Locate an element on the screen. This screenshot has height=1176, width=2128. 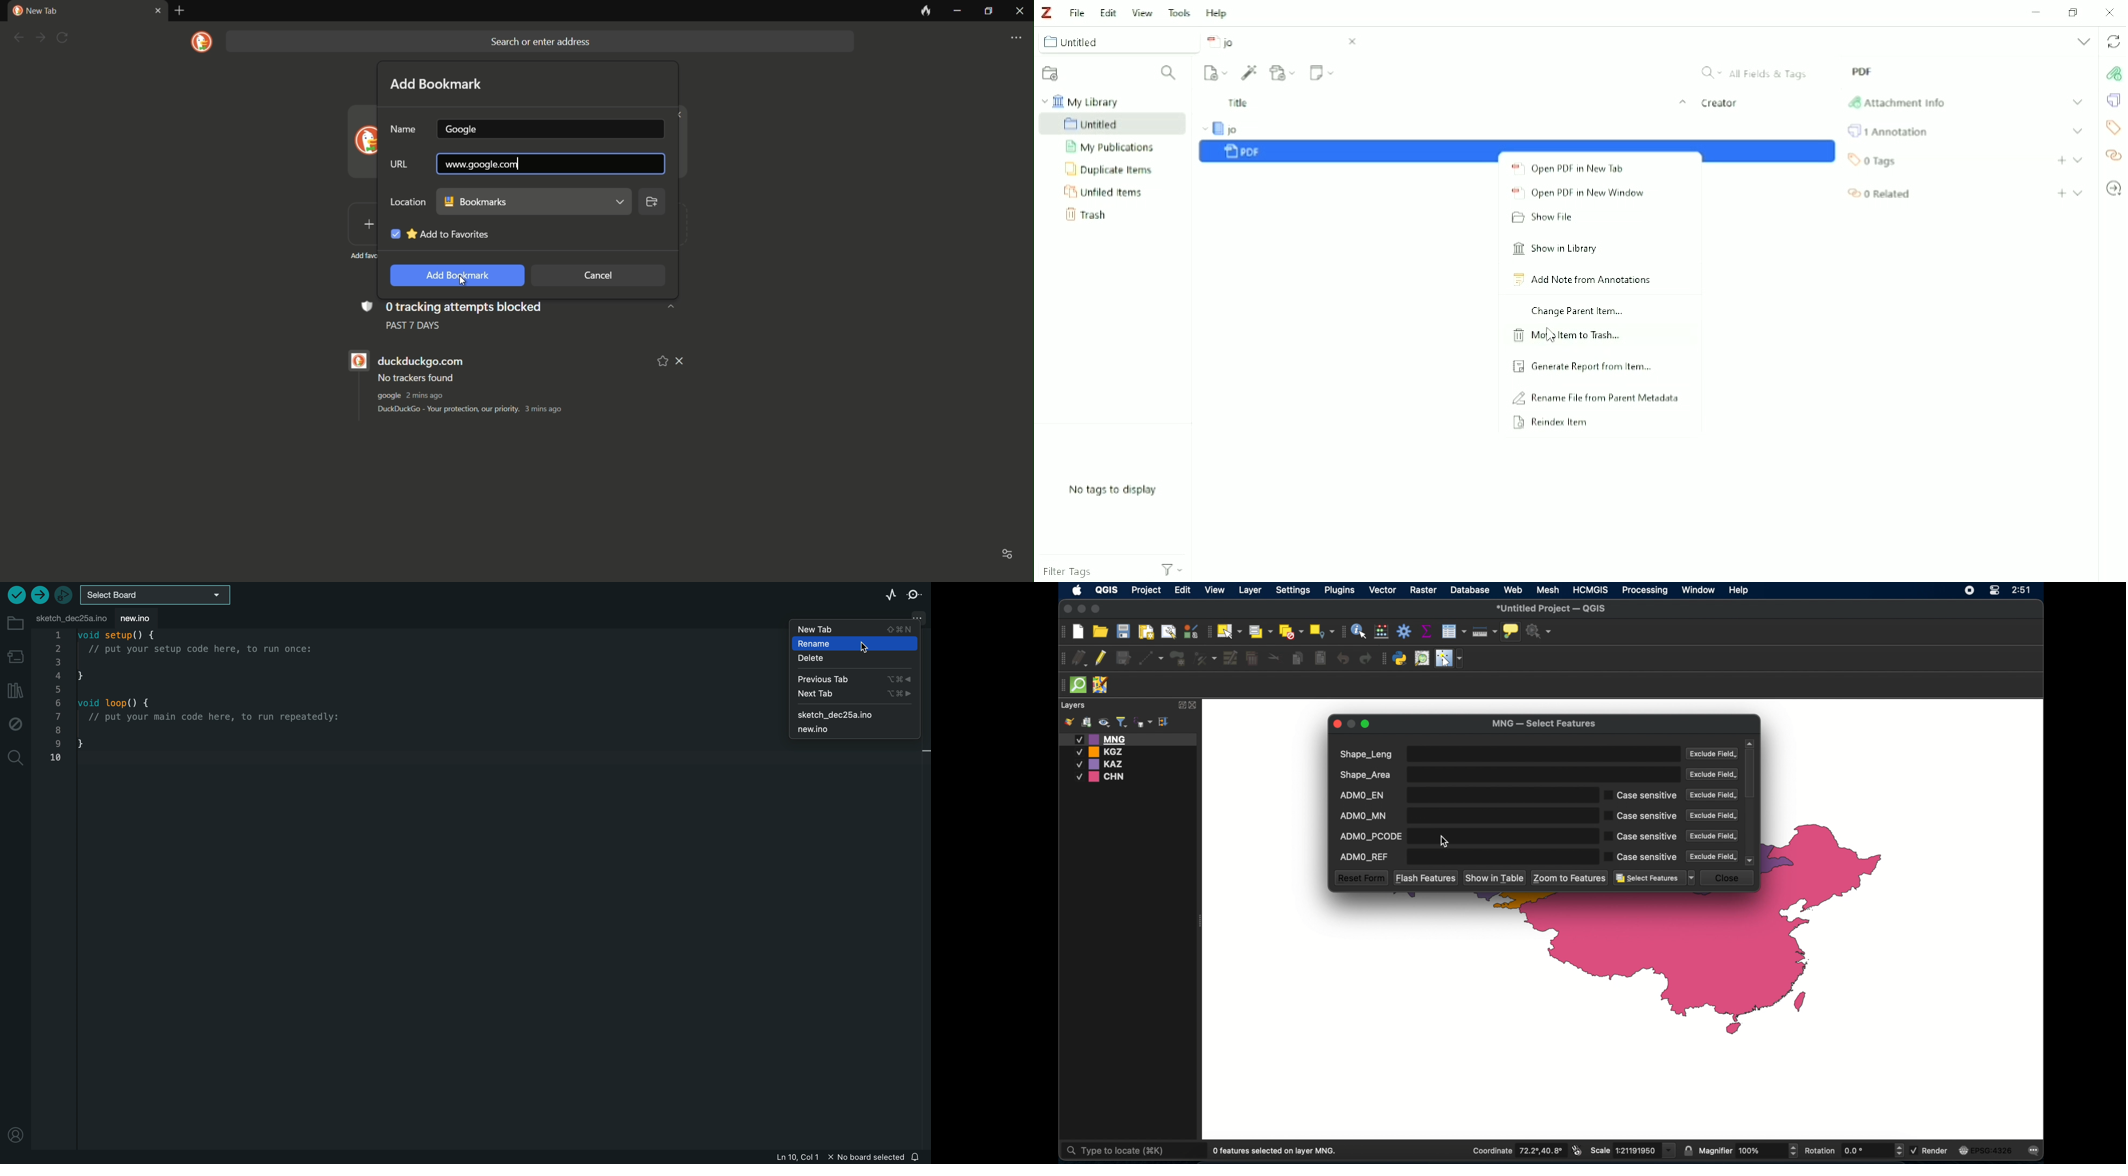
raster is located at coordinates (1425, 591).